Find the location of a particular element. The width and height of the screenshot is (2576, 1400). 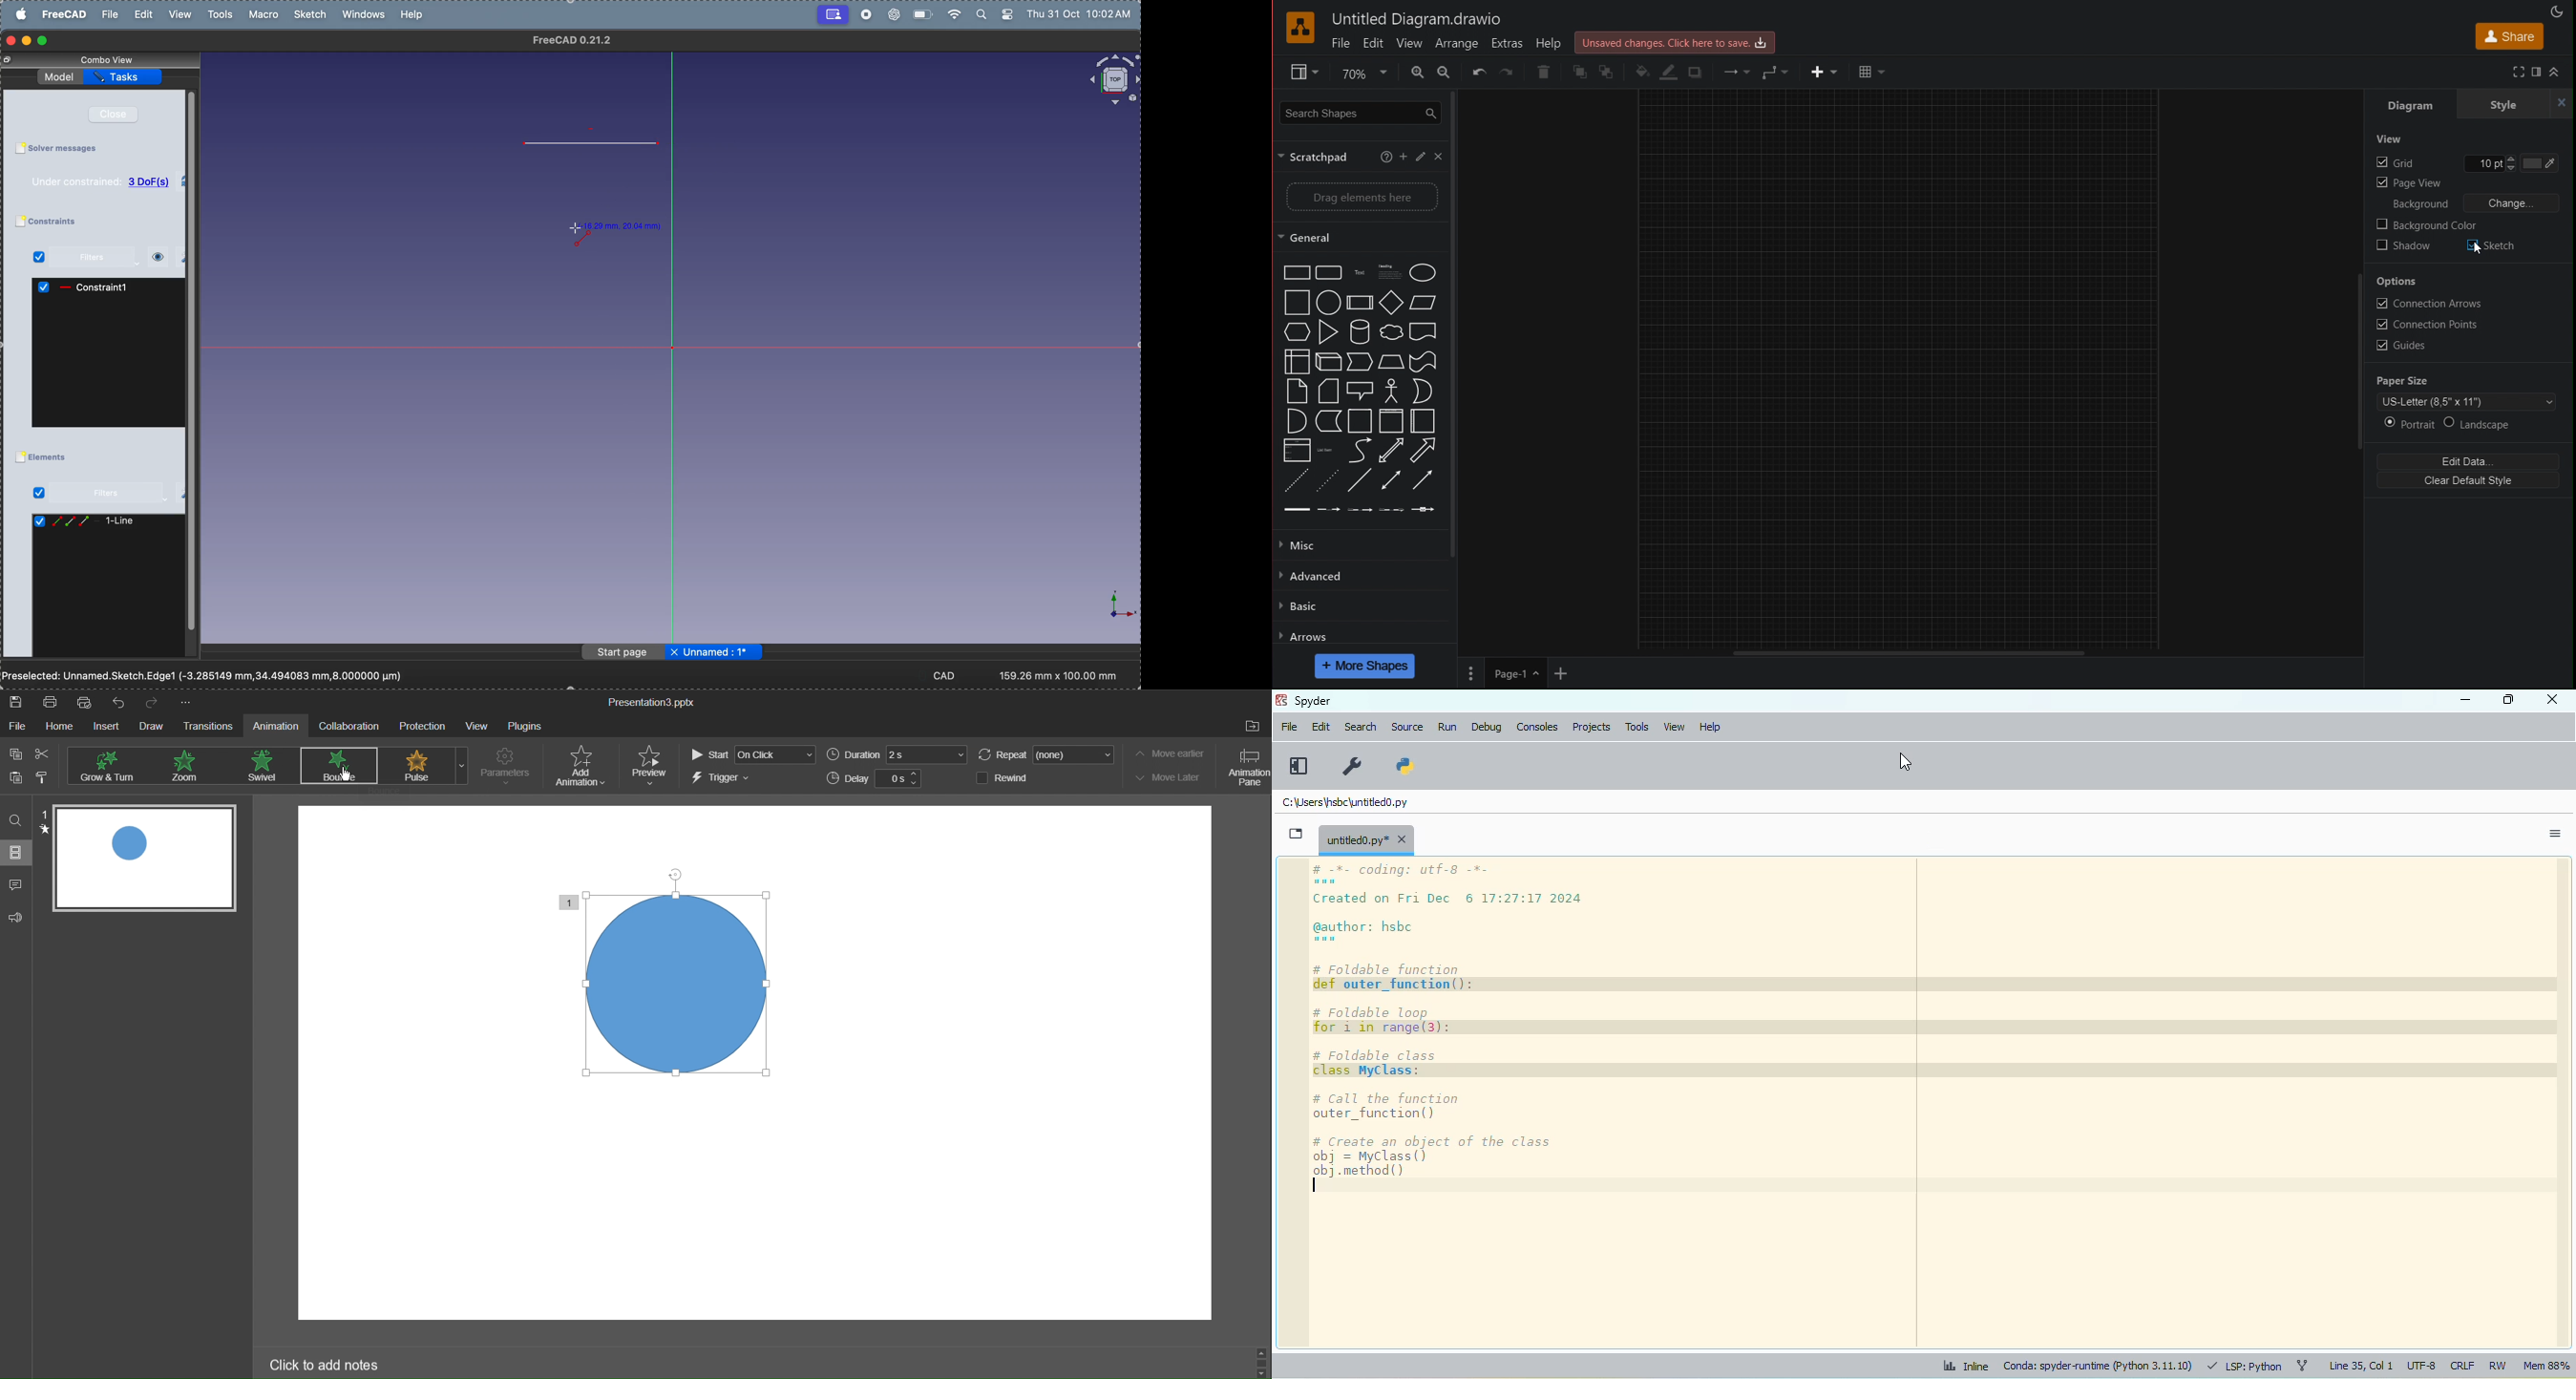

cube is located at coordinates (1329, 362).